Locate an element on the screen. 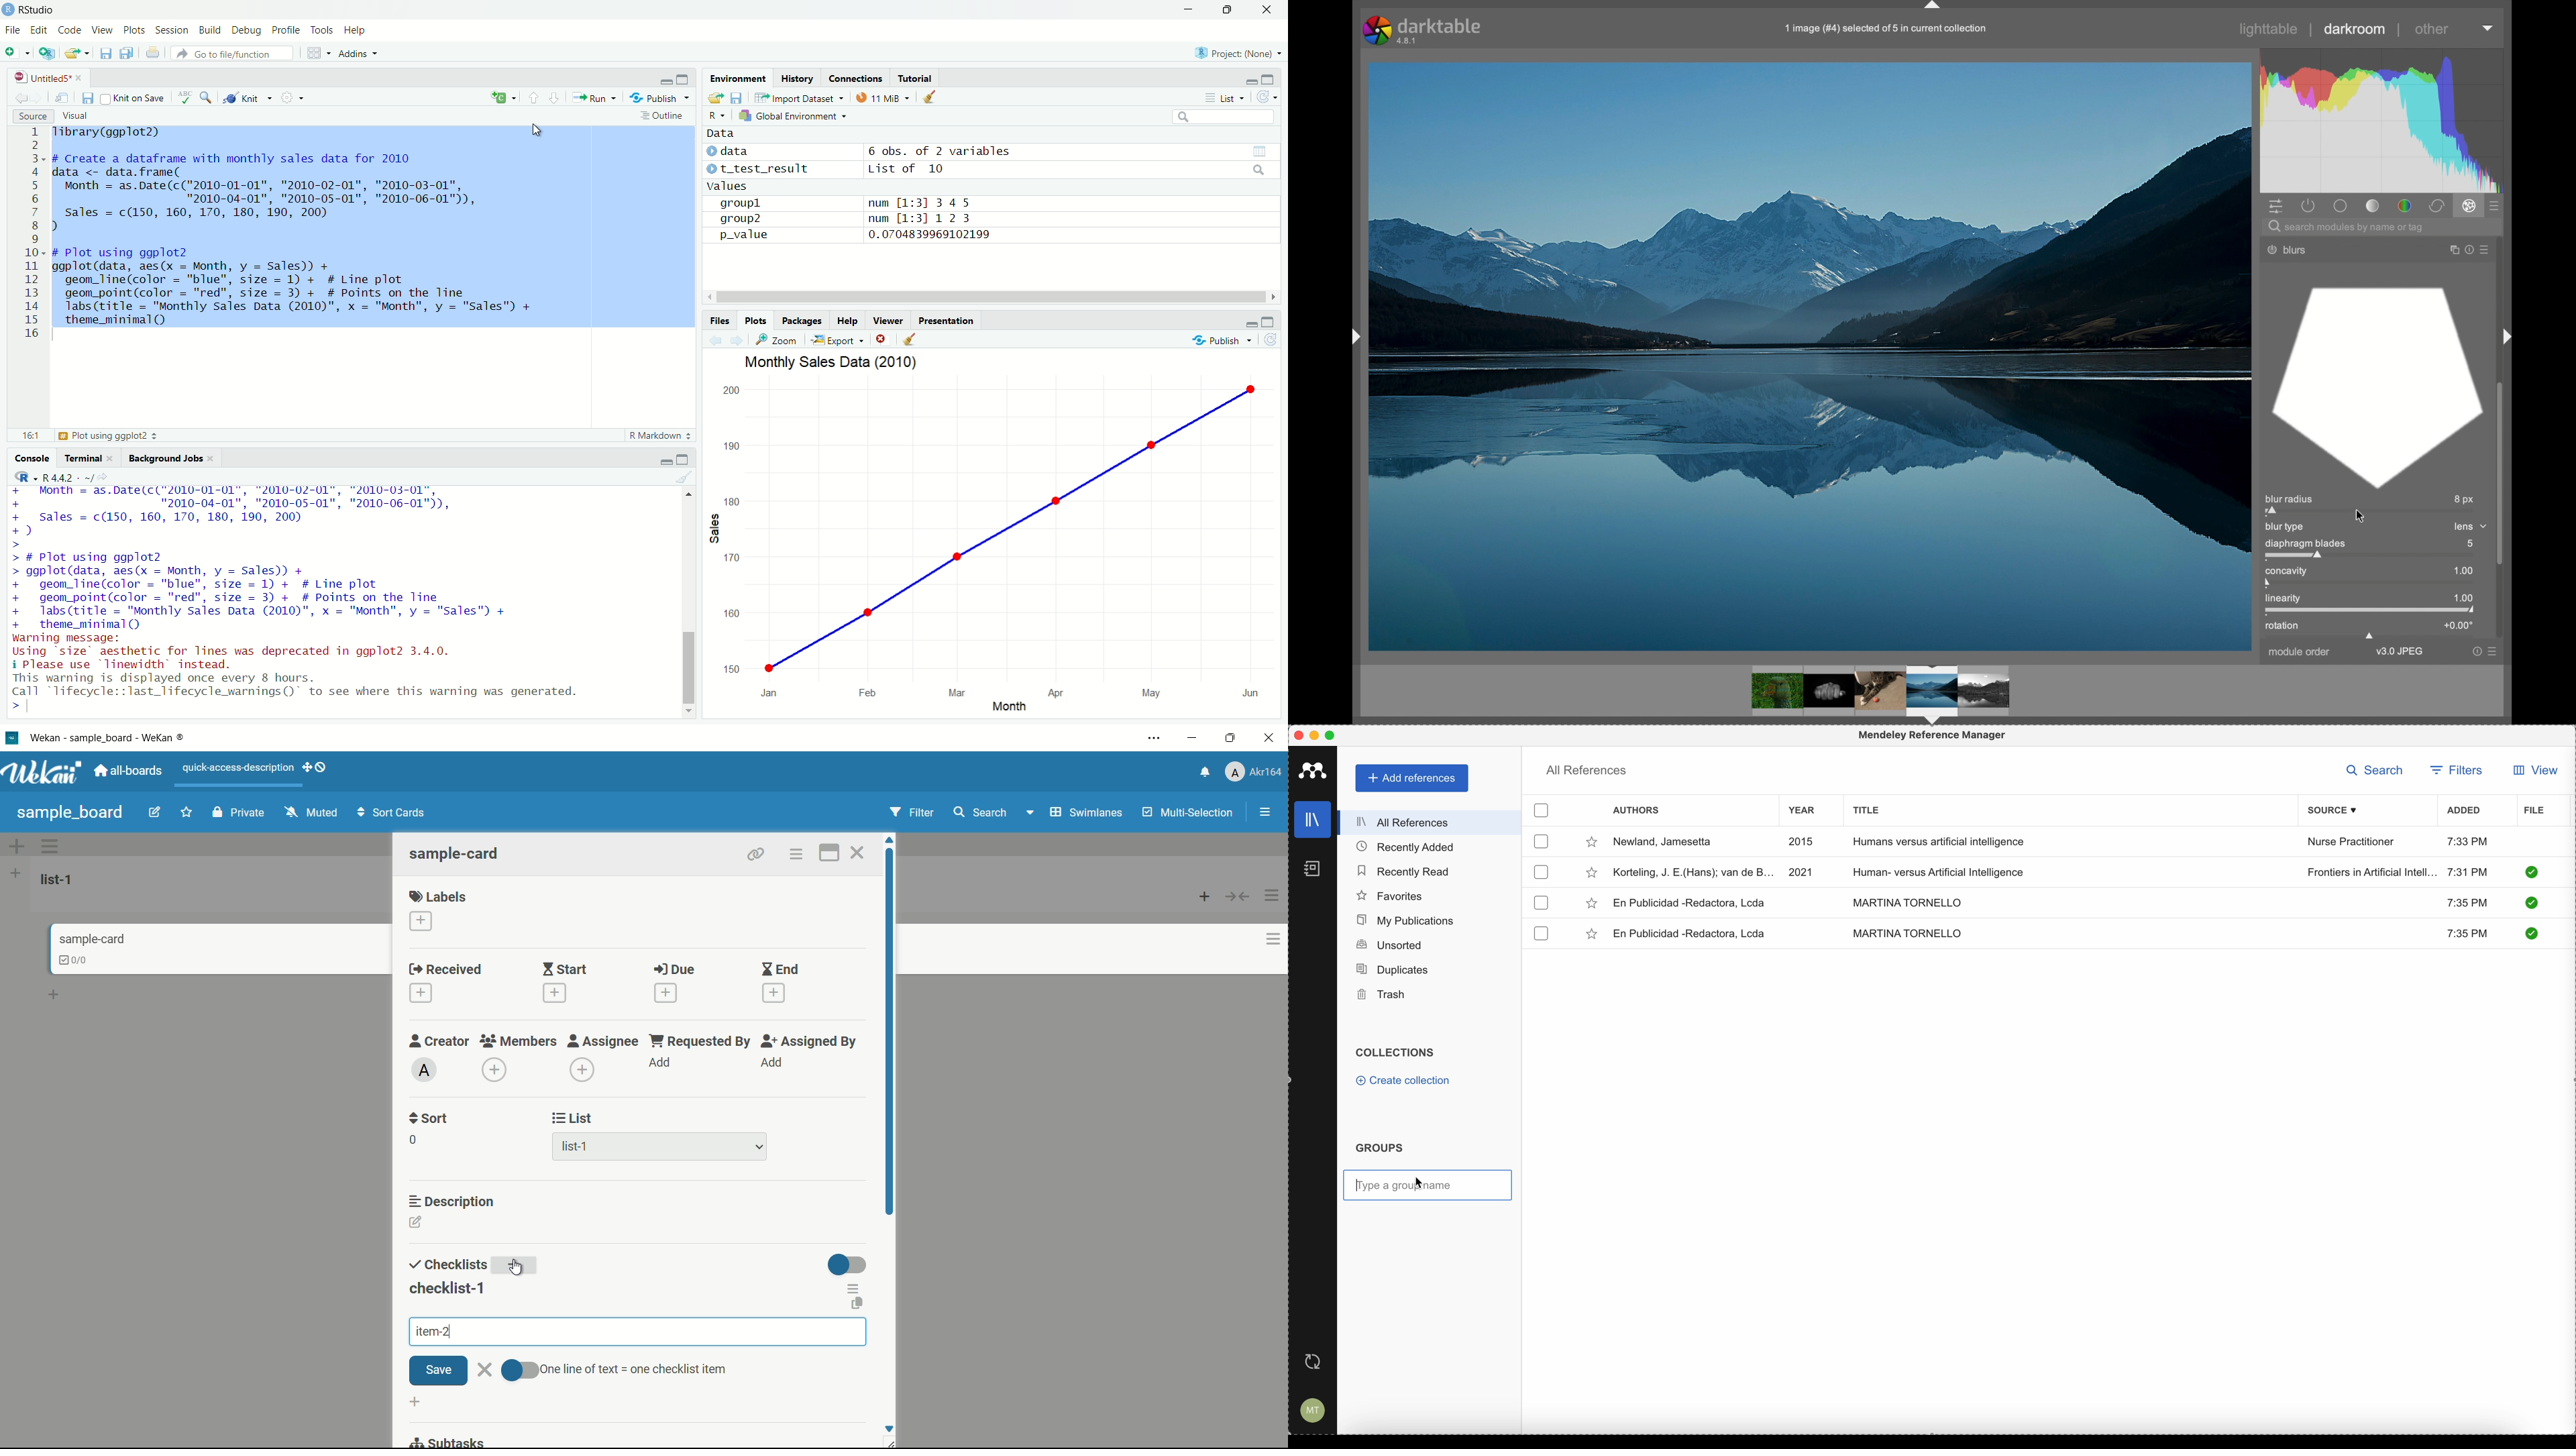 The height and width of the screenshot is (1456, 2576). R is located at coordinates (712, 114).